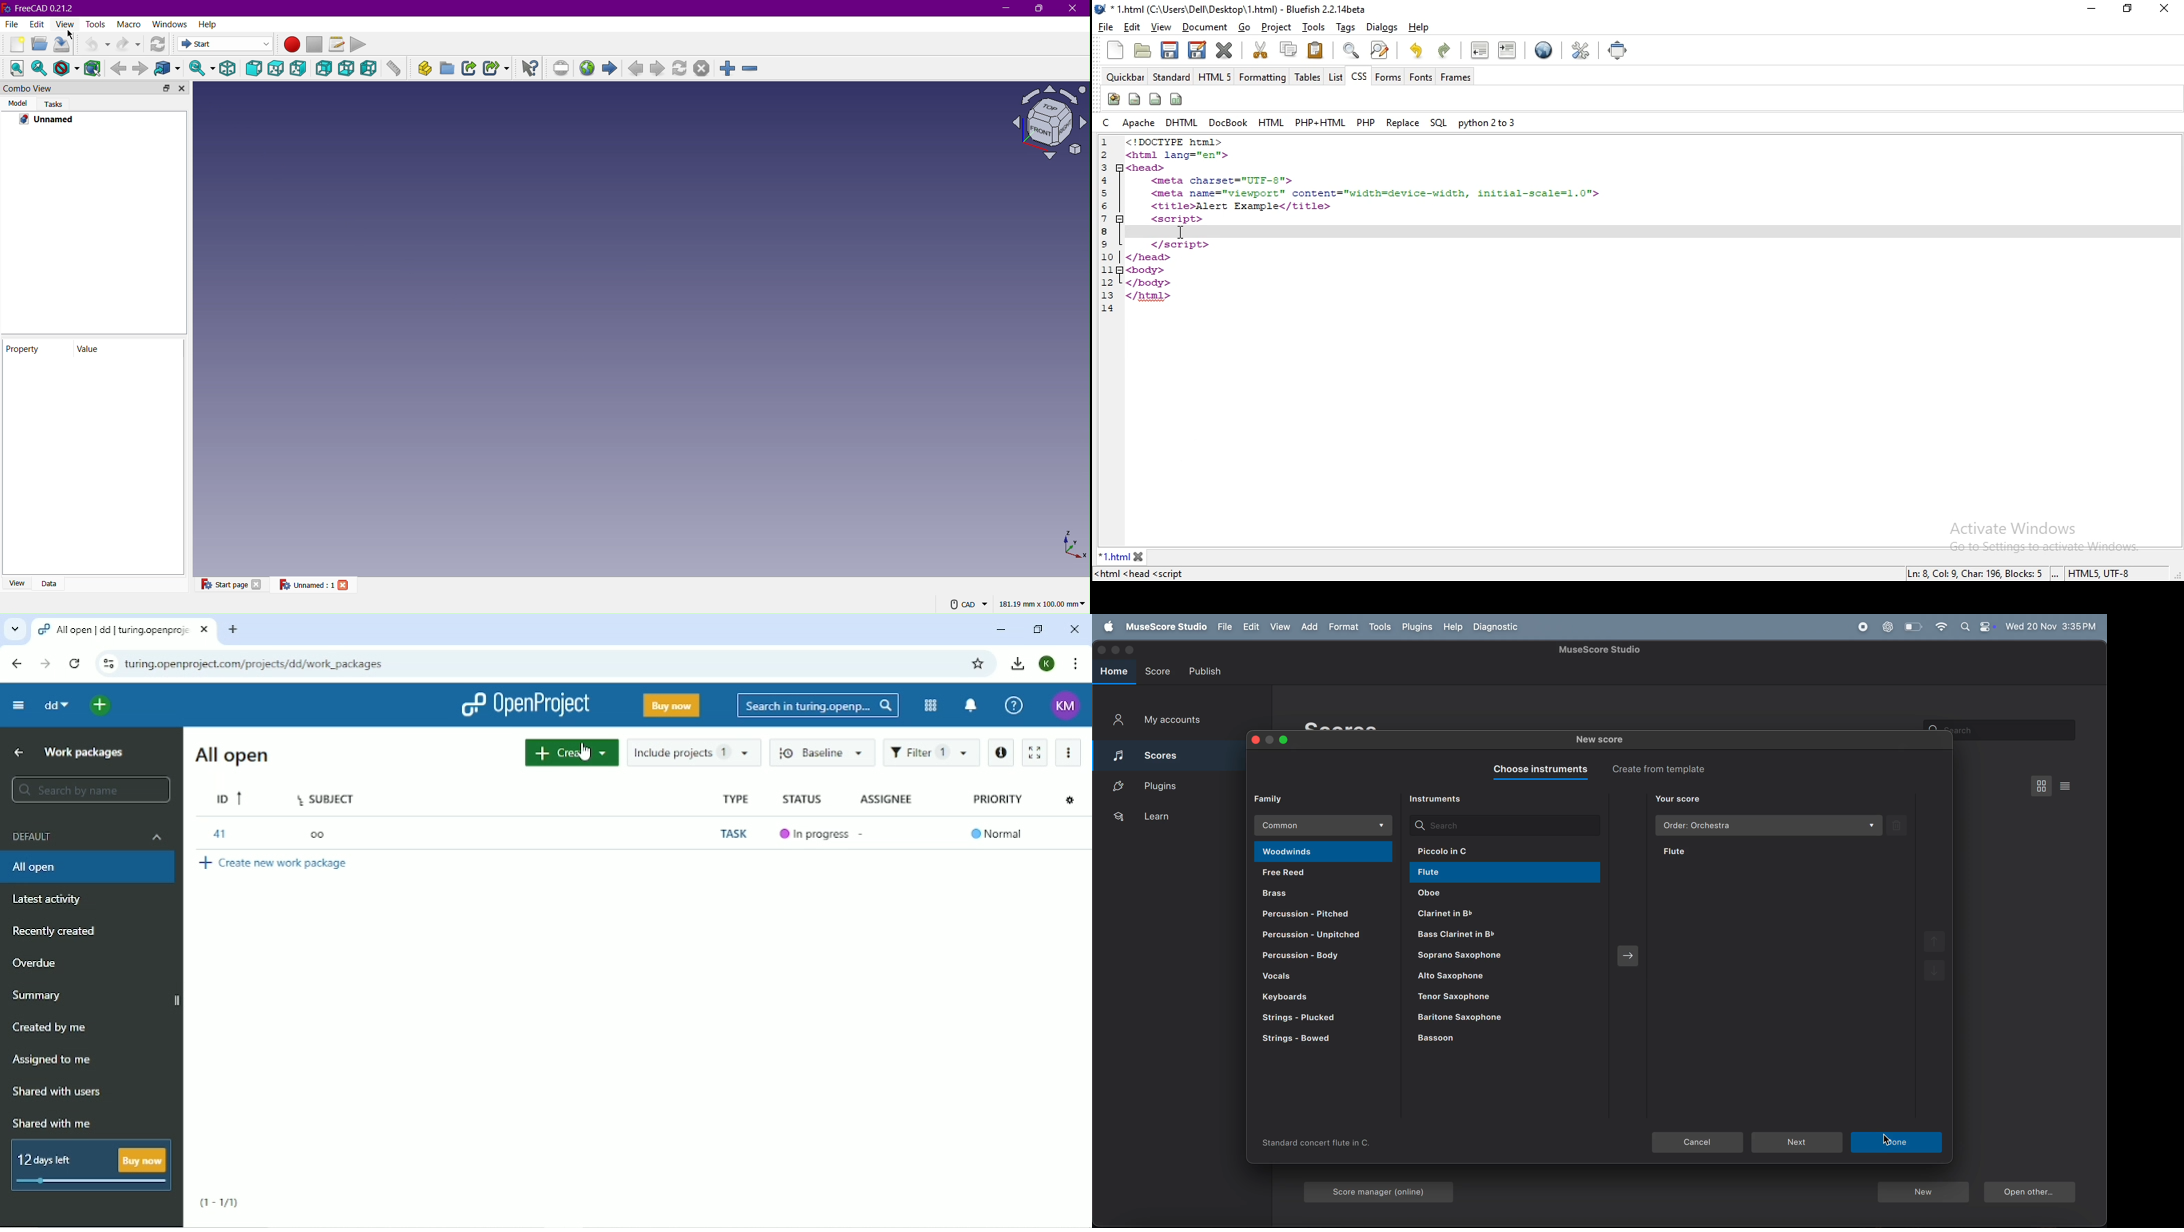  What do you see at coordinates (1158, 721) in the screenshot?
I see `My account` at bounding box center [1158, 721].